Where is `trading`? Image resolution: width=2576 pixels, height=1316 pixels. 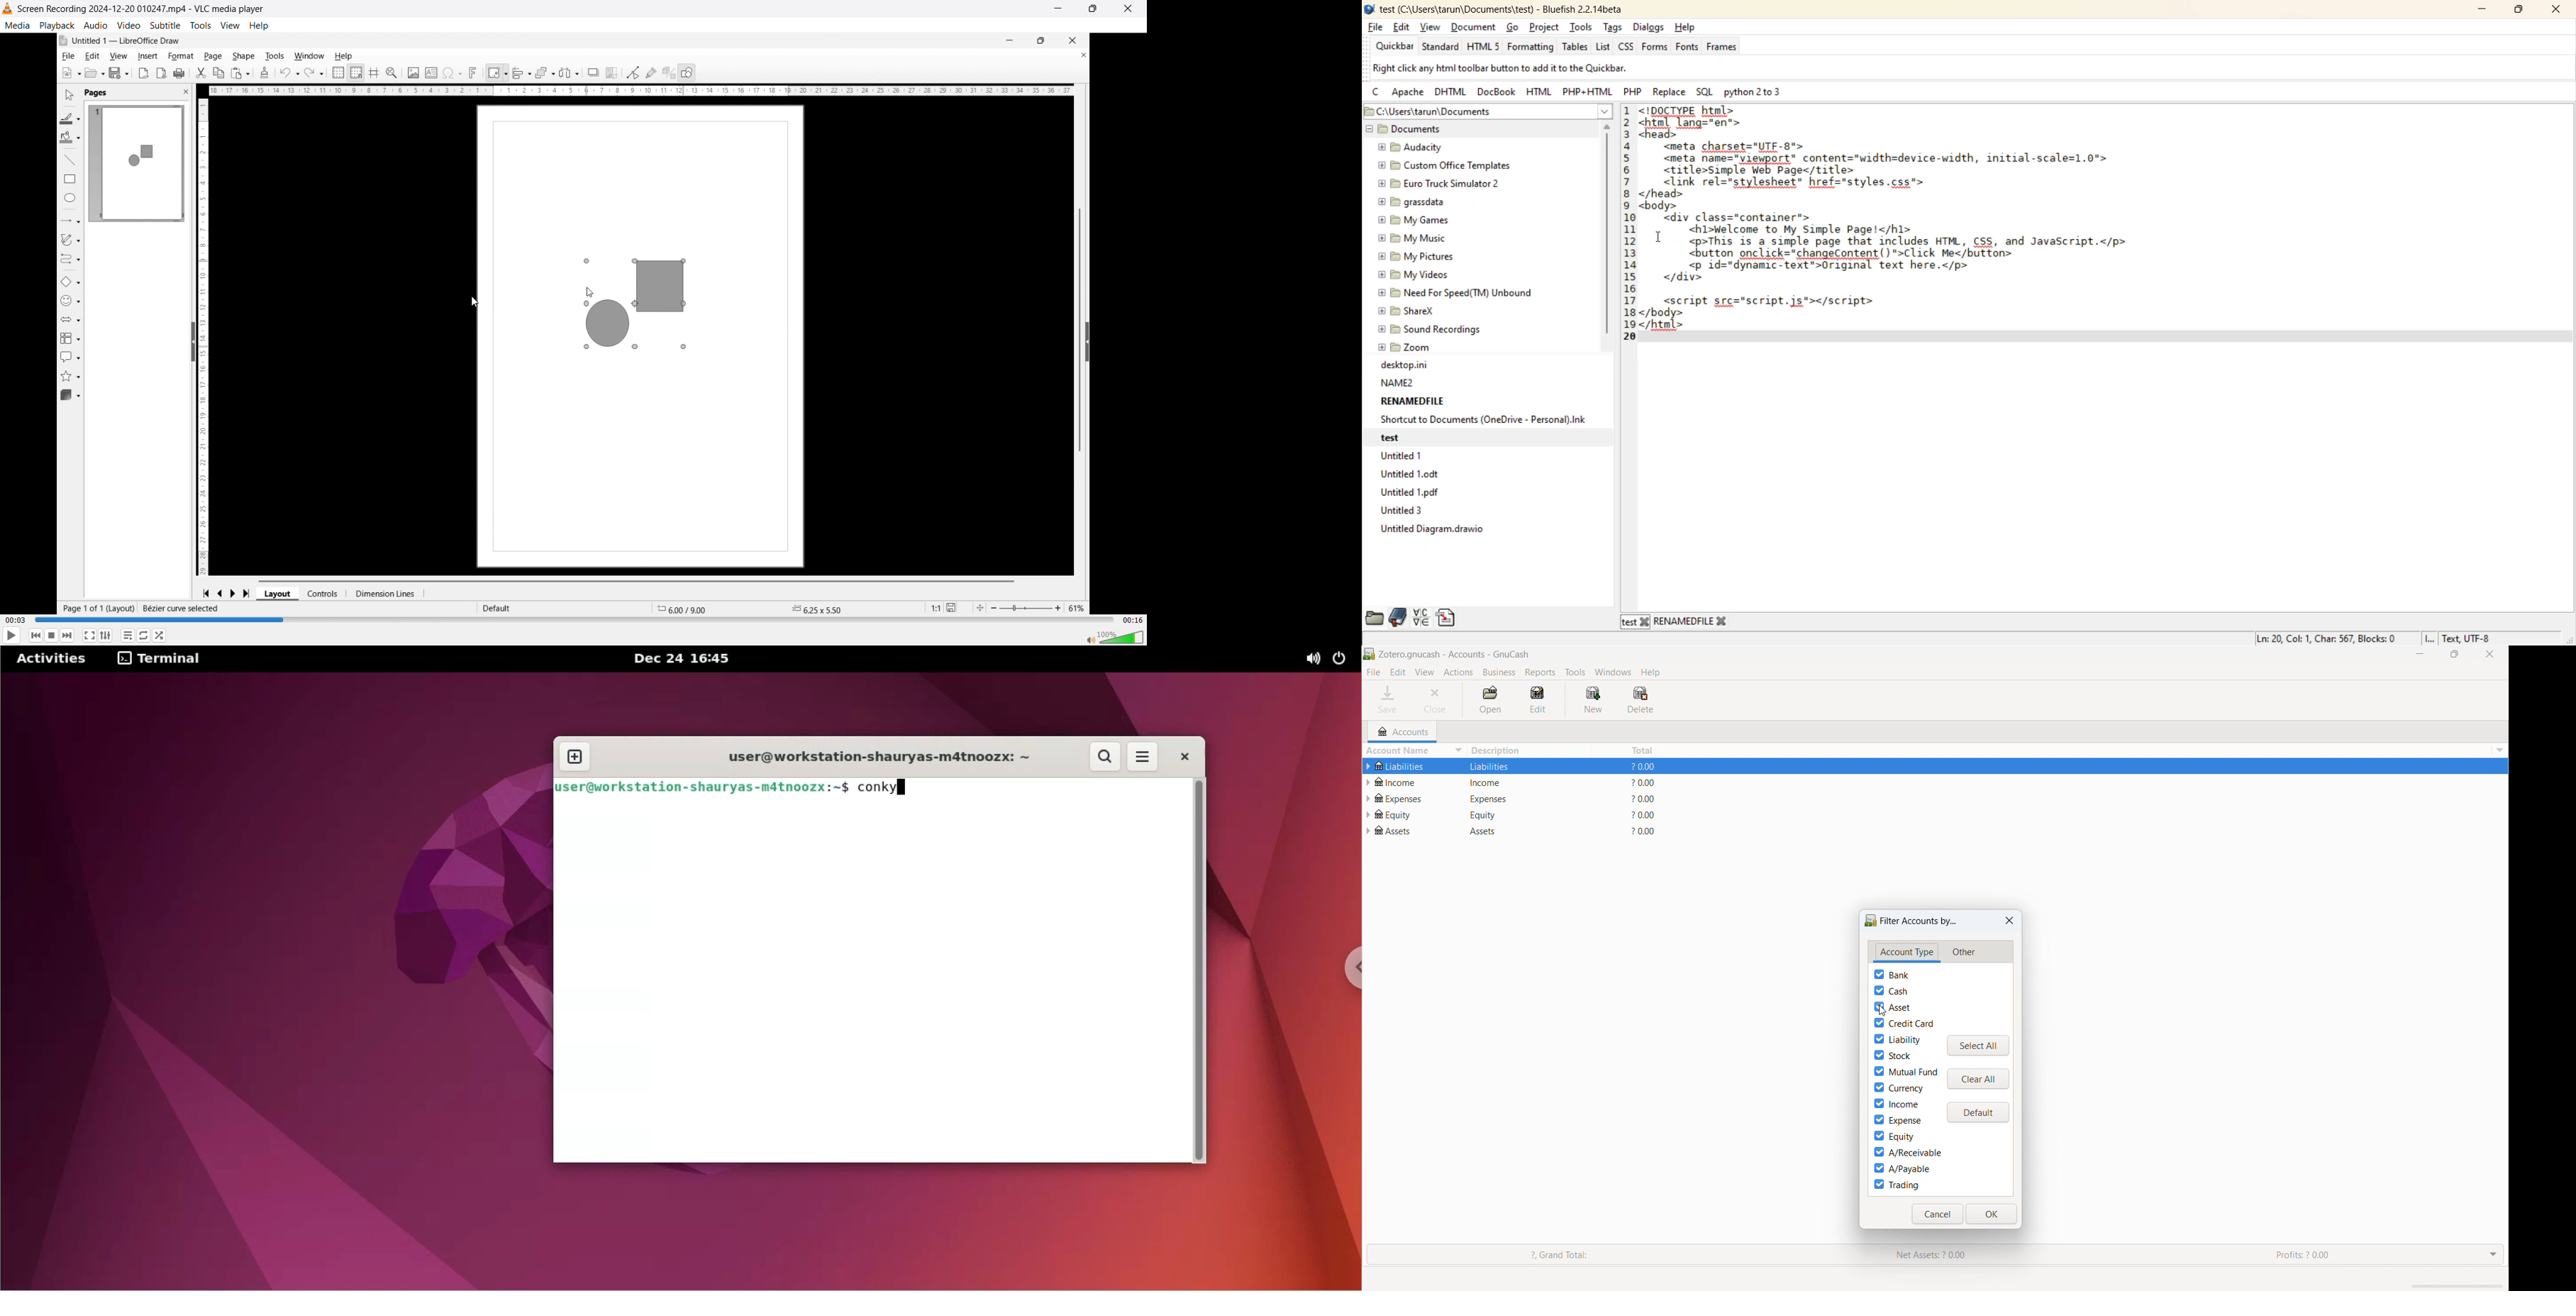
trading is located at coordinates (1897, 1185).